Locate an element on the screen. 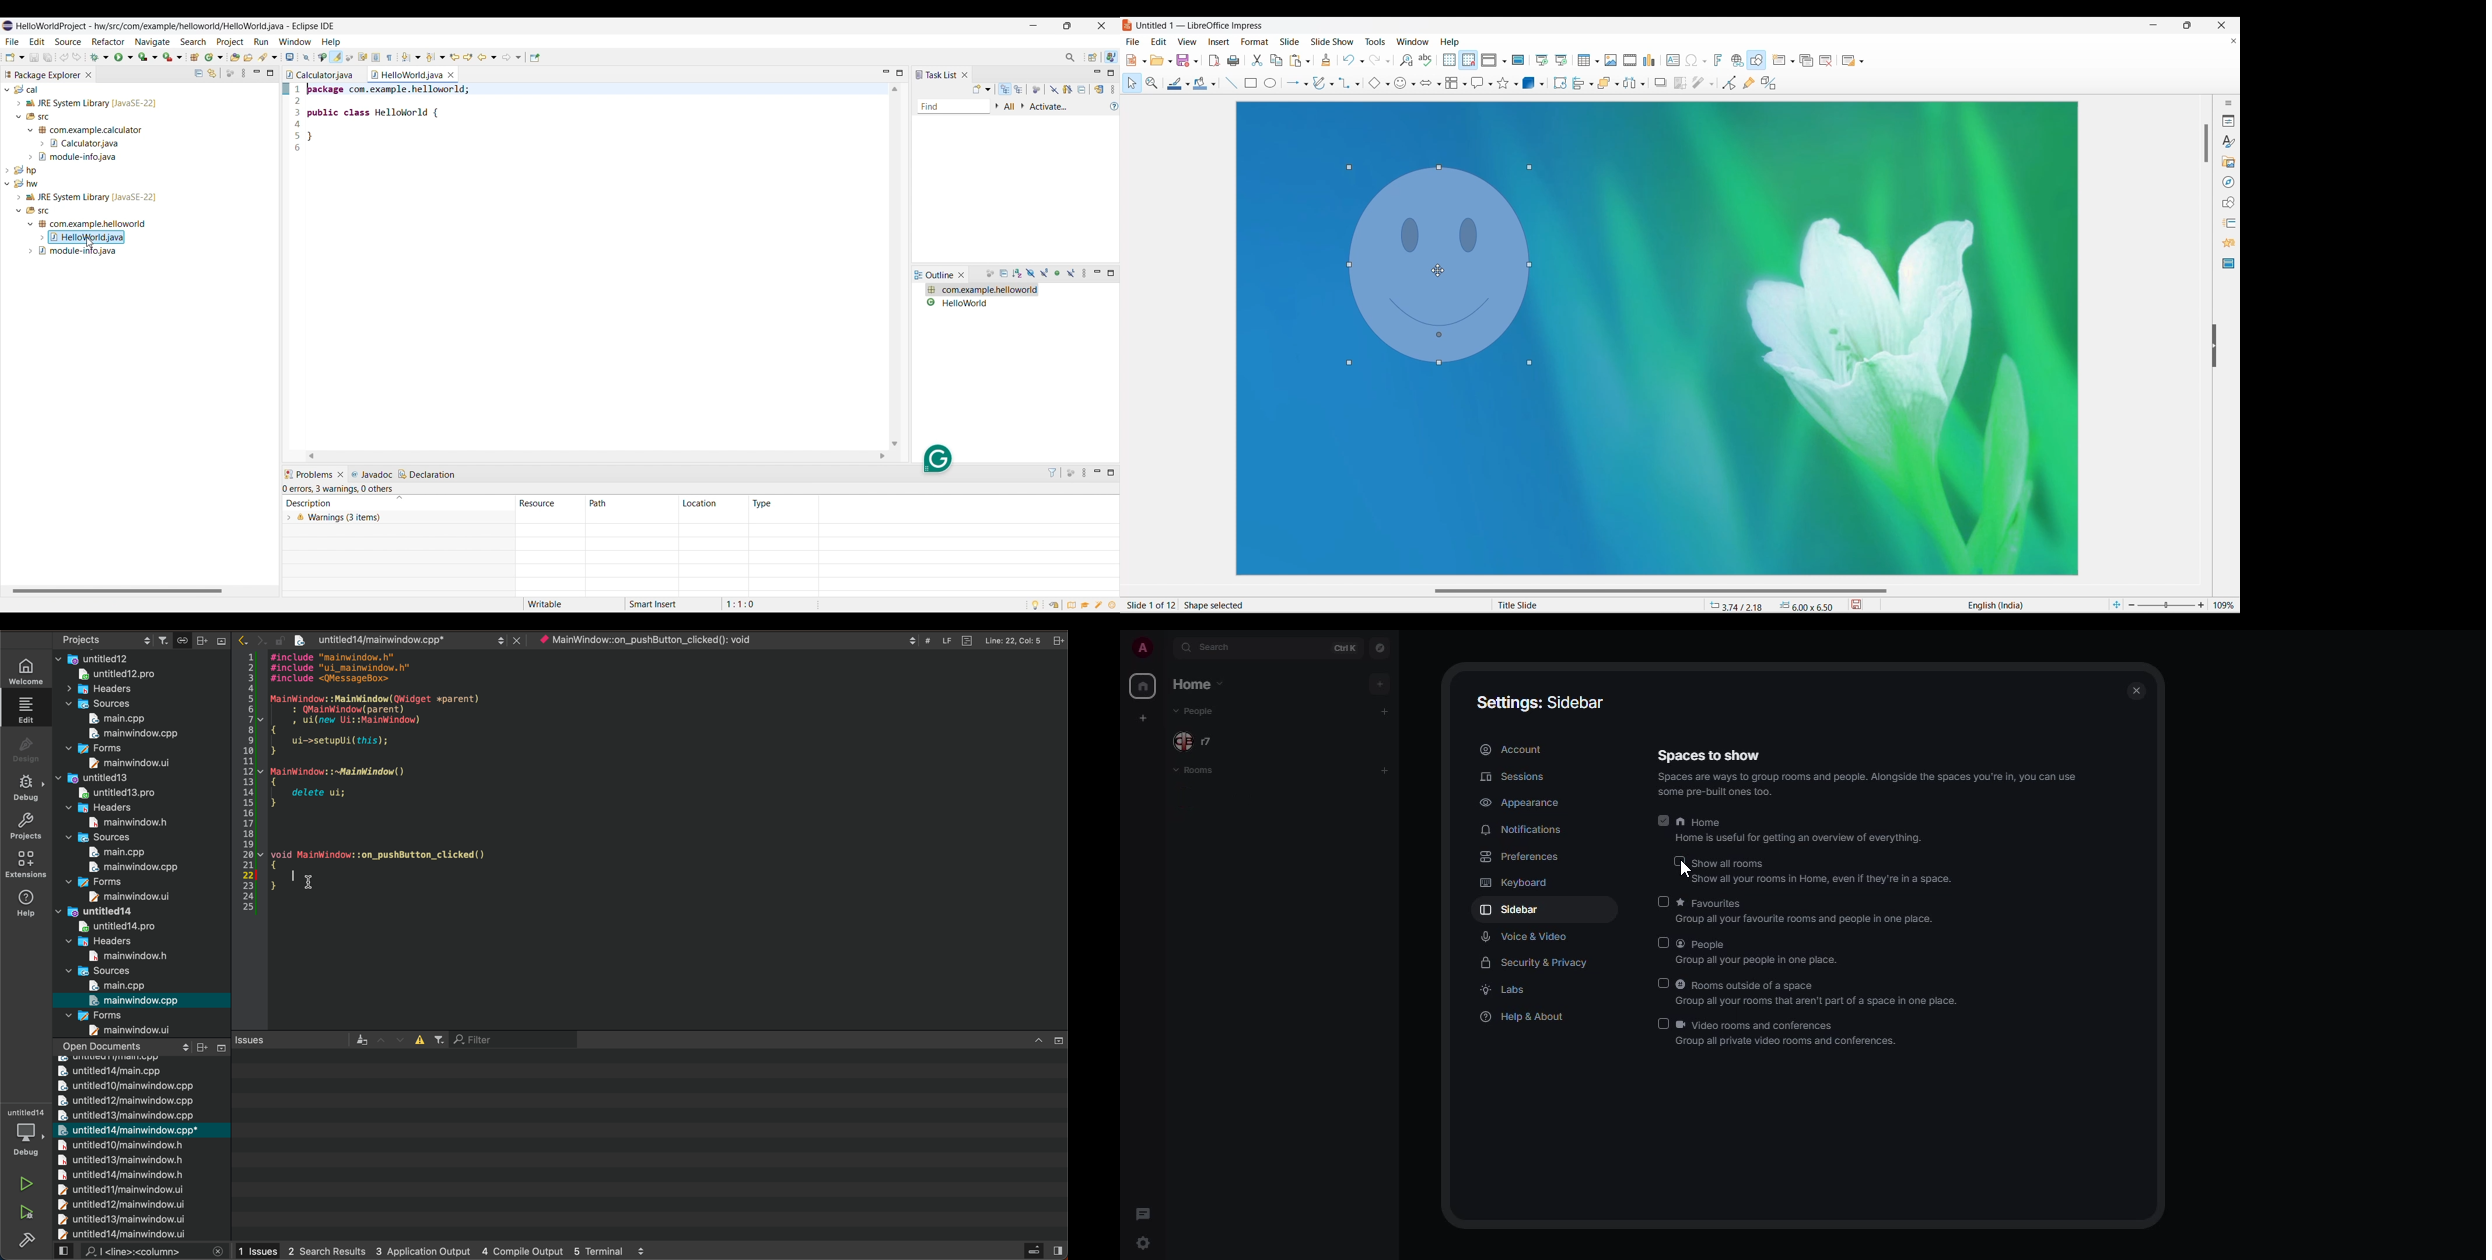 The width and height of the screenshot is (2492, 1260). Format is located at coordinates (1255, 42).